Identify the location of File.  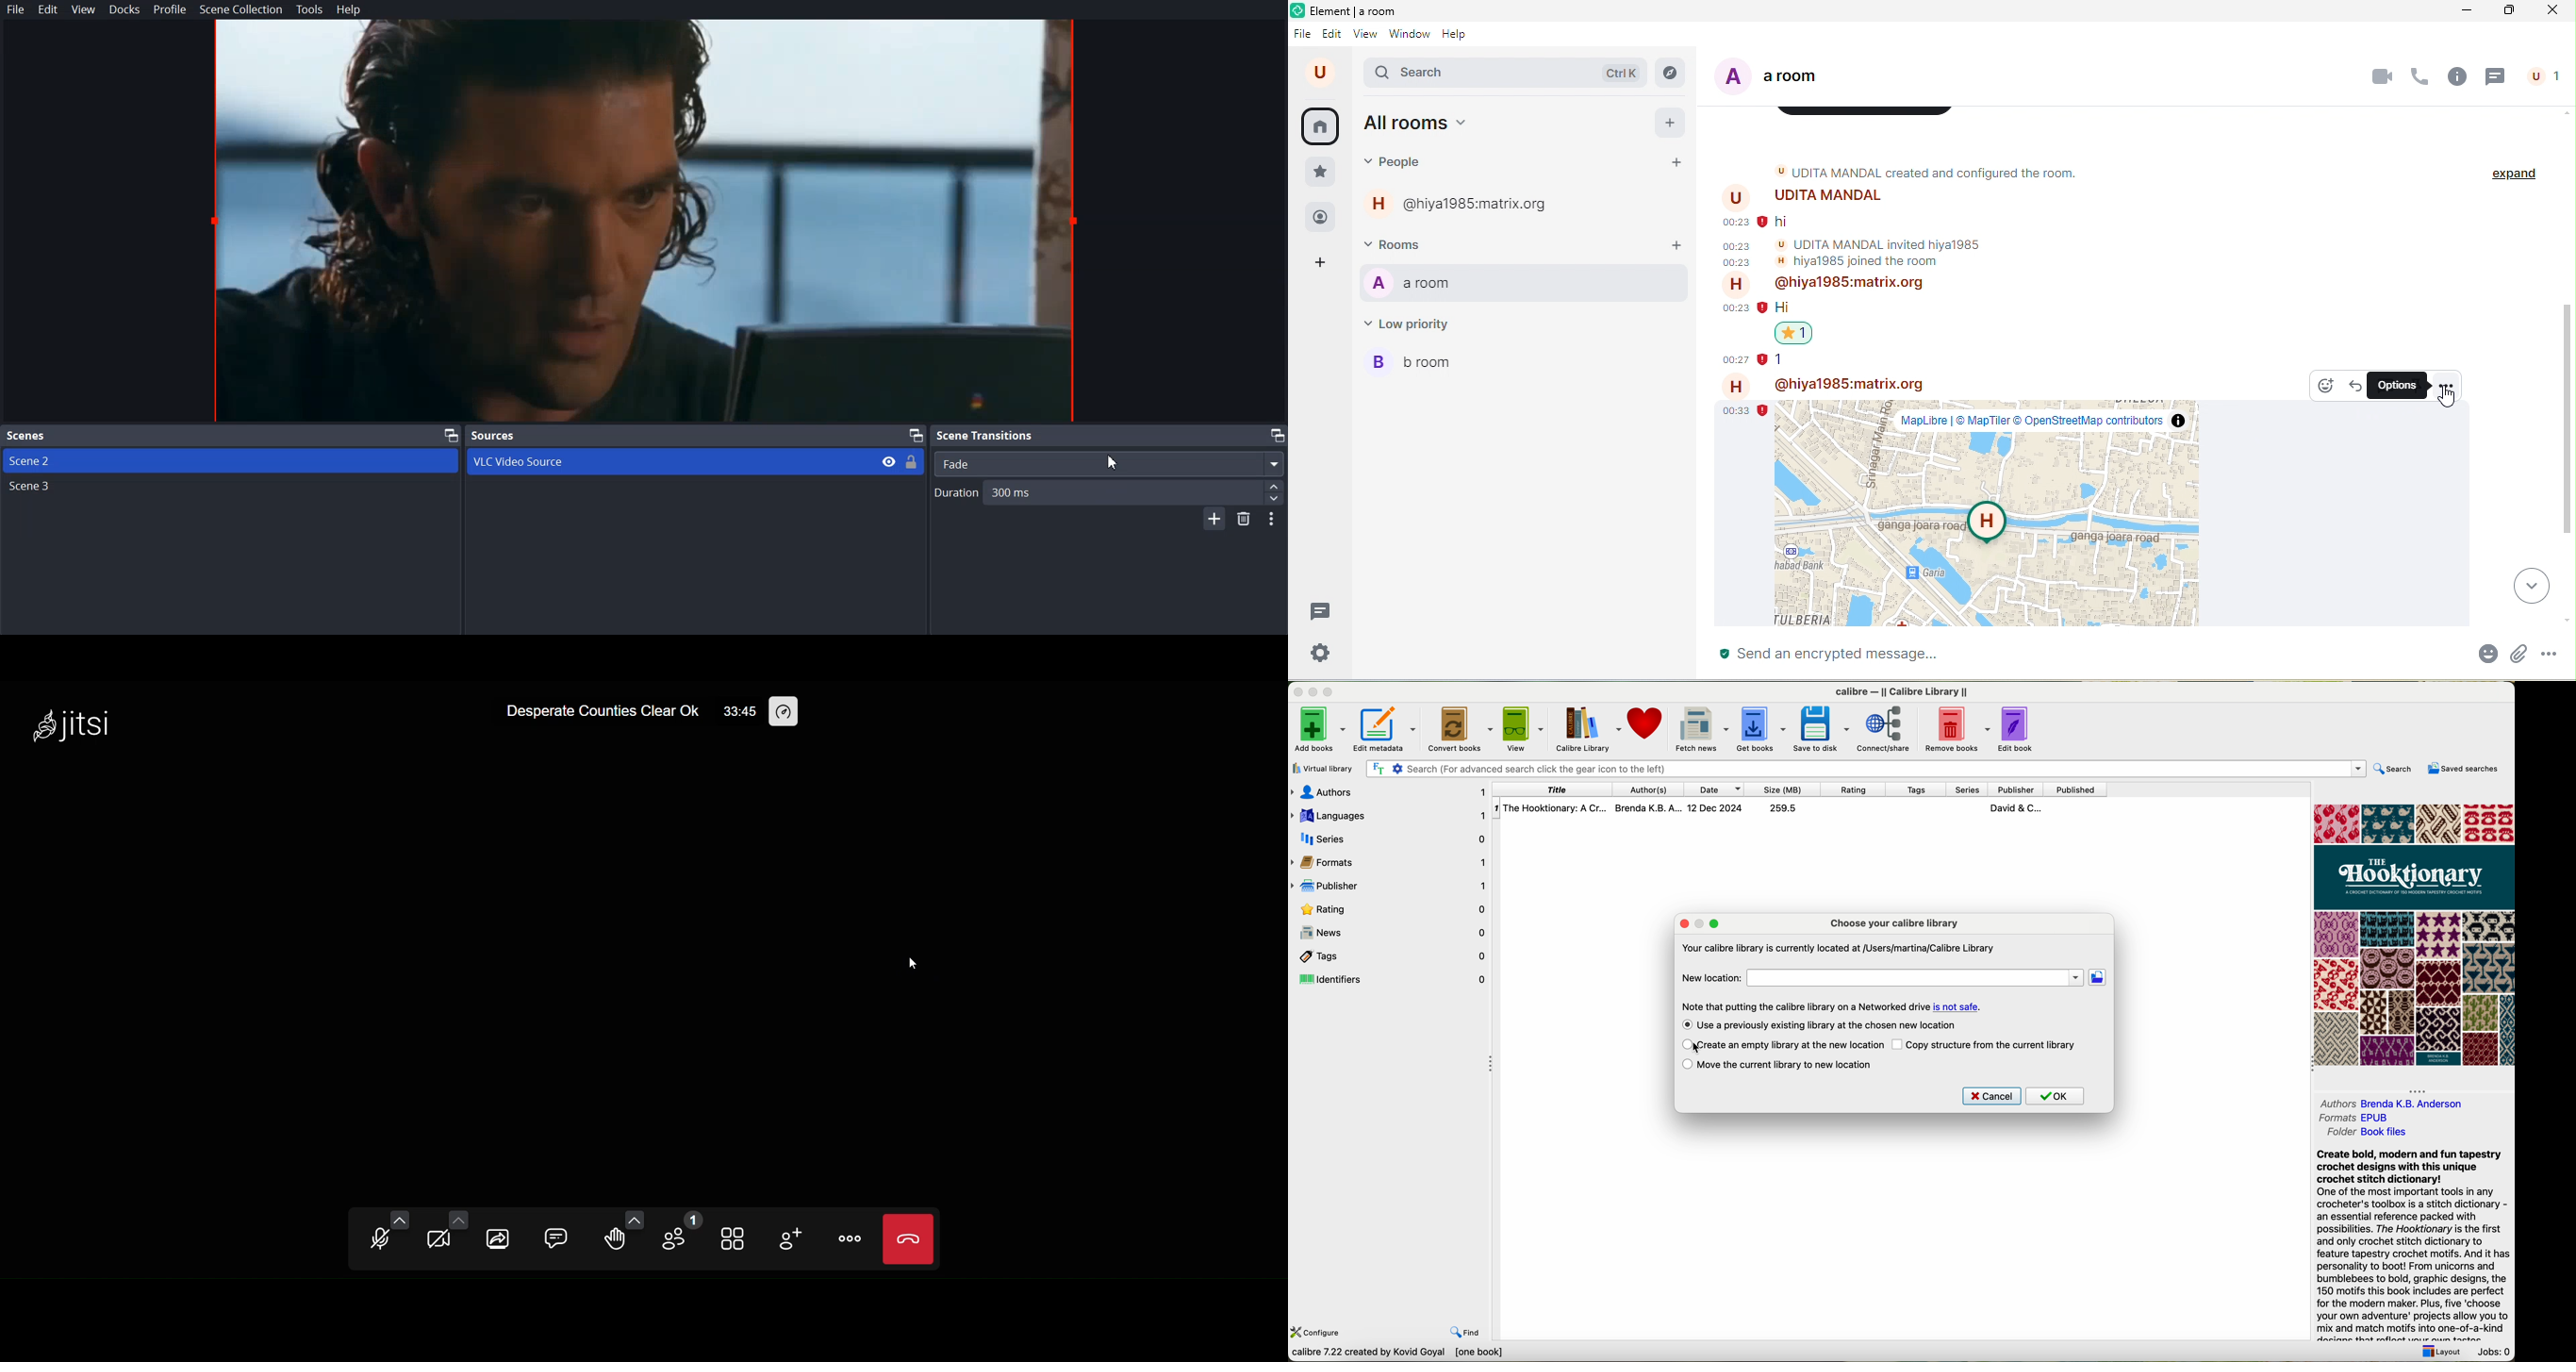
(16, 9).